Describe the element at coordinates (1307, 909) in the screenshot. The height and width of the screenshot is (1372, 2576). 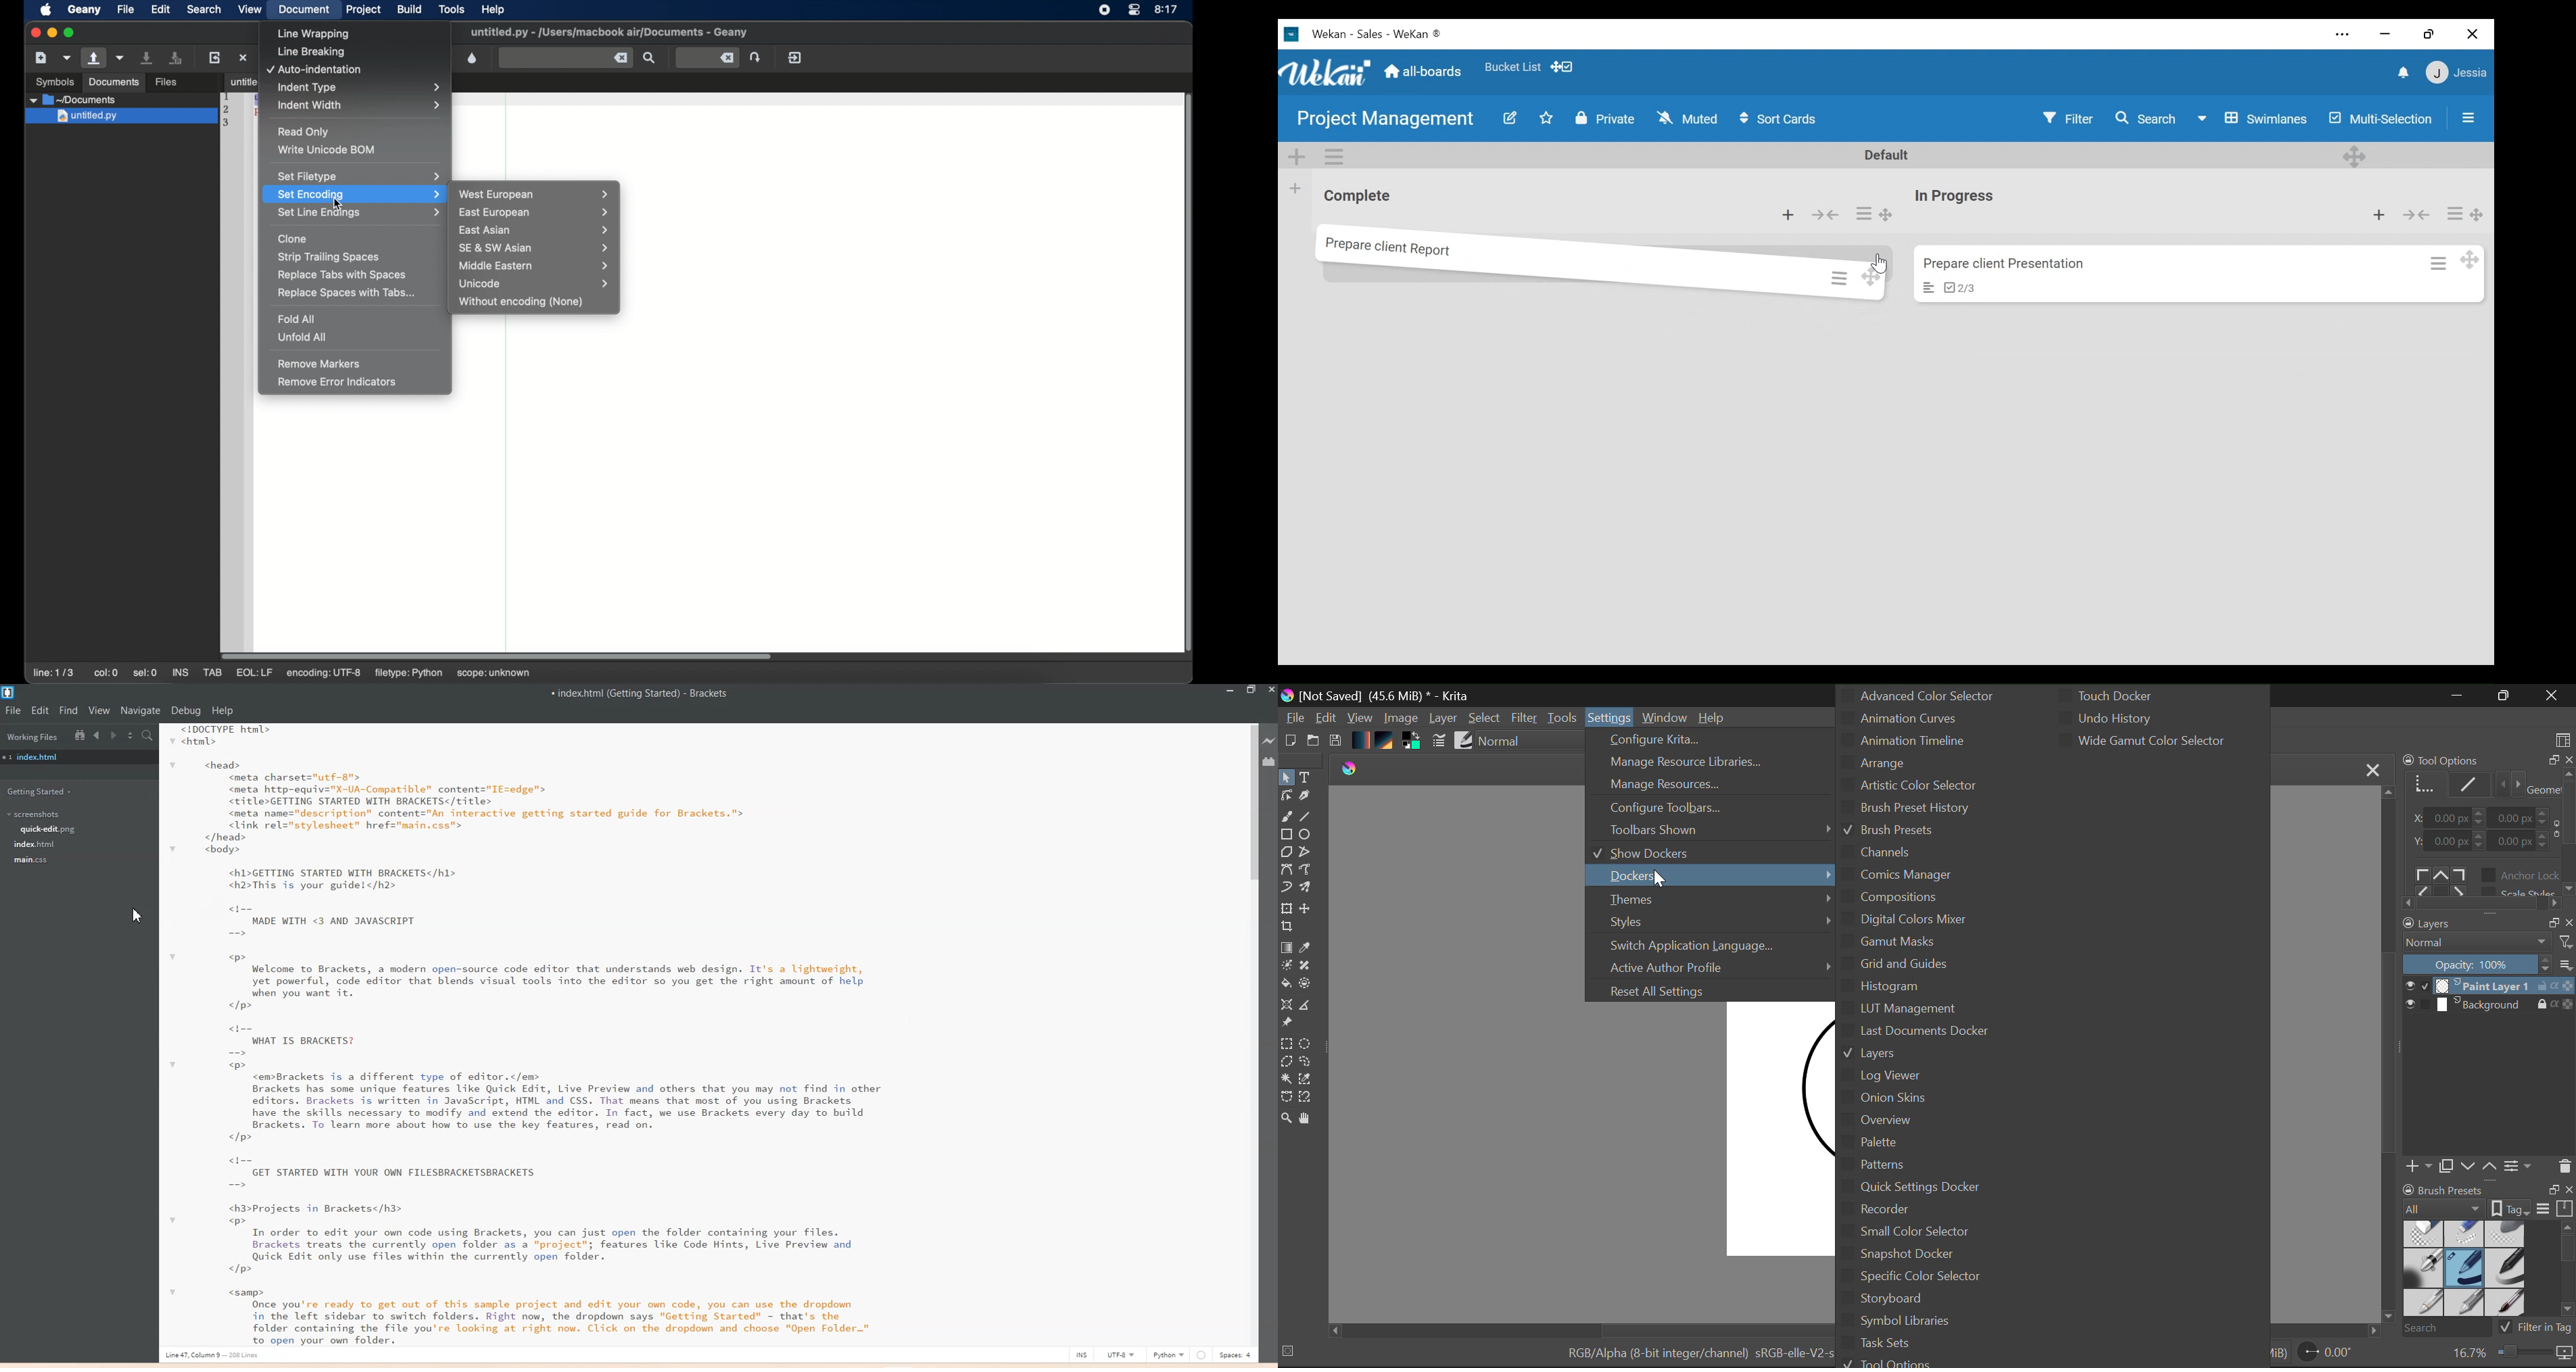
I see `Move Layer` at that location.